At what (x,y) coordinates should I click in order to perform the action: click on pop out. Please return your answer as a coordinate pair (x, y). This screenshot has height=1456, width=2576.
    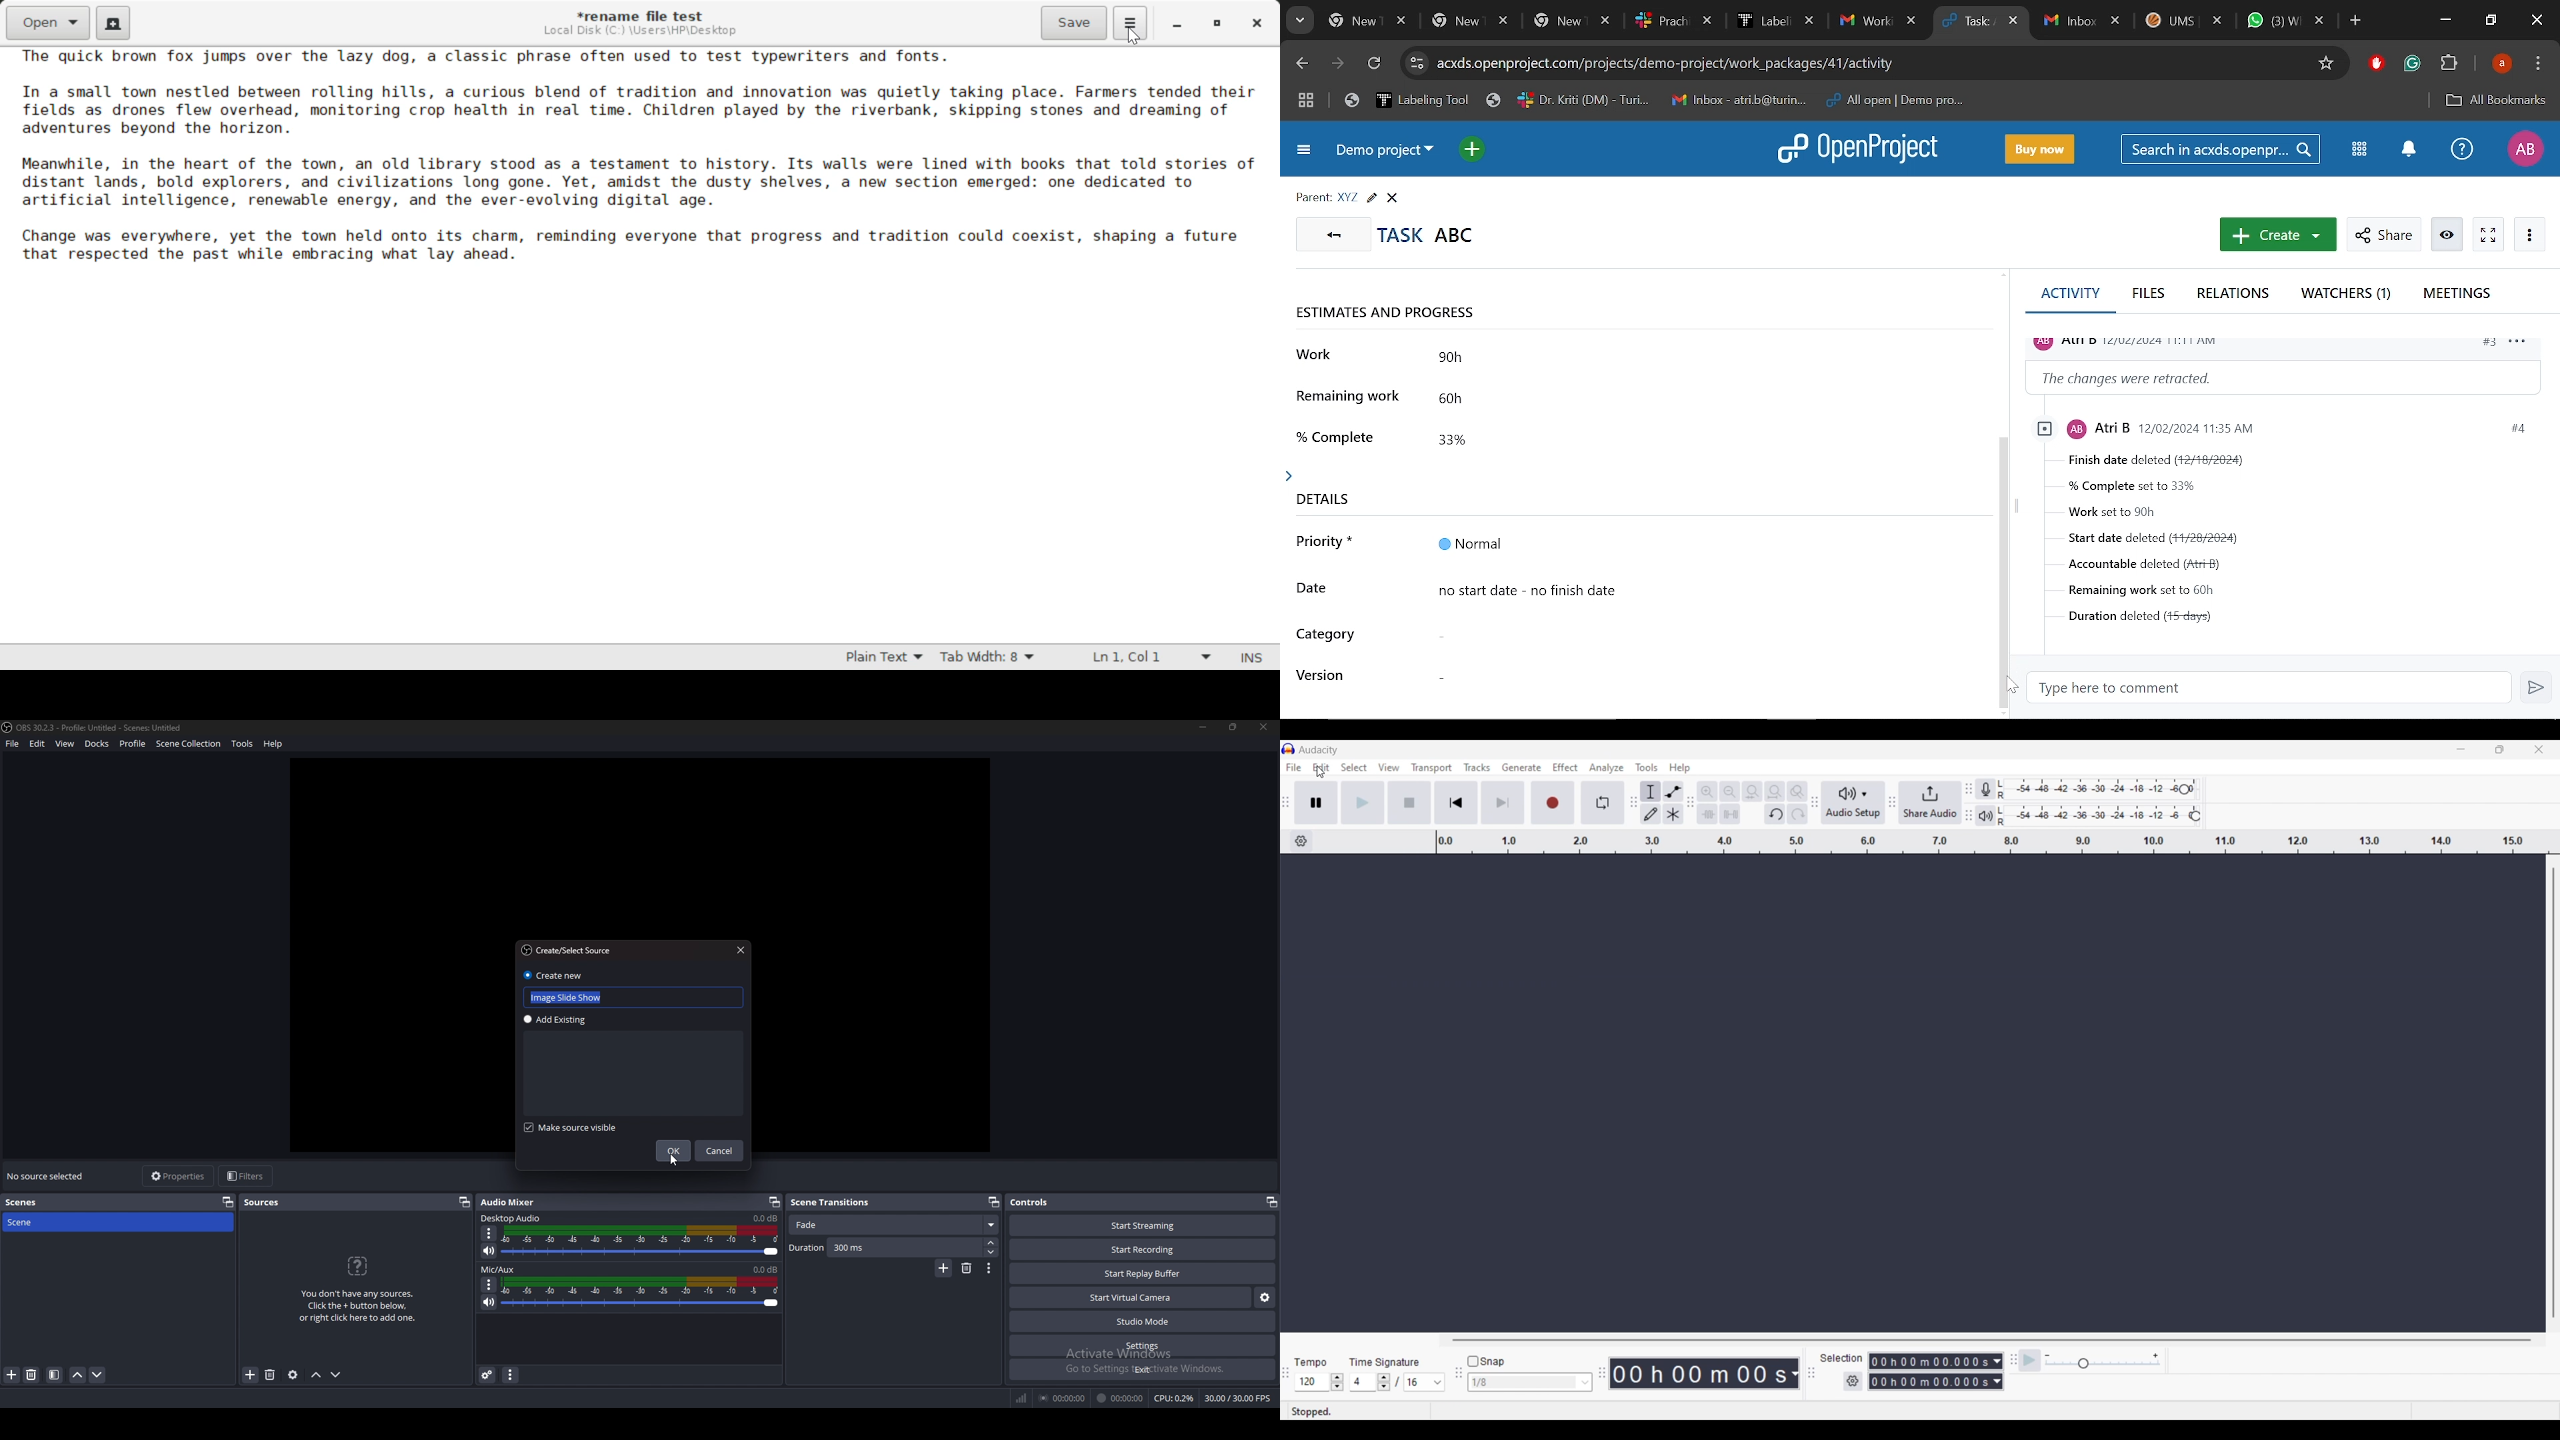
    Looking at the image, I should click on (228, 1202).